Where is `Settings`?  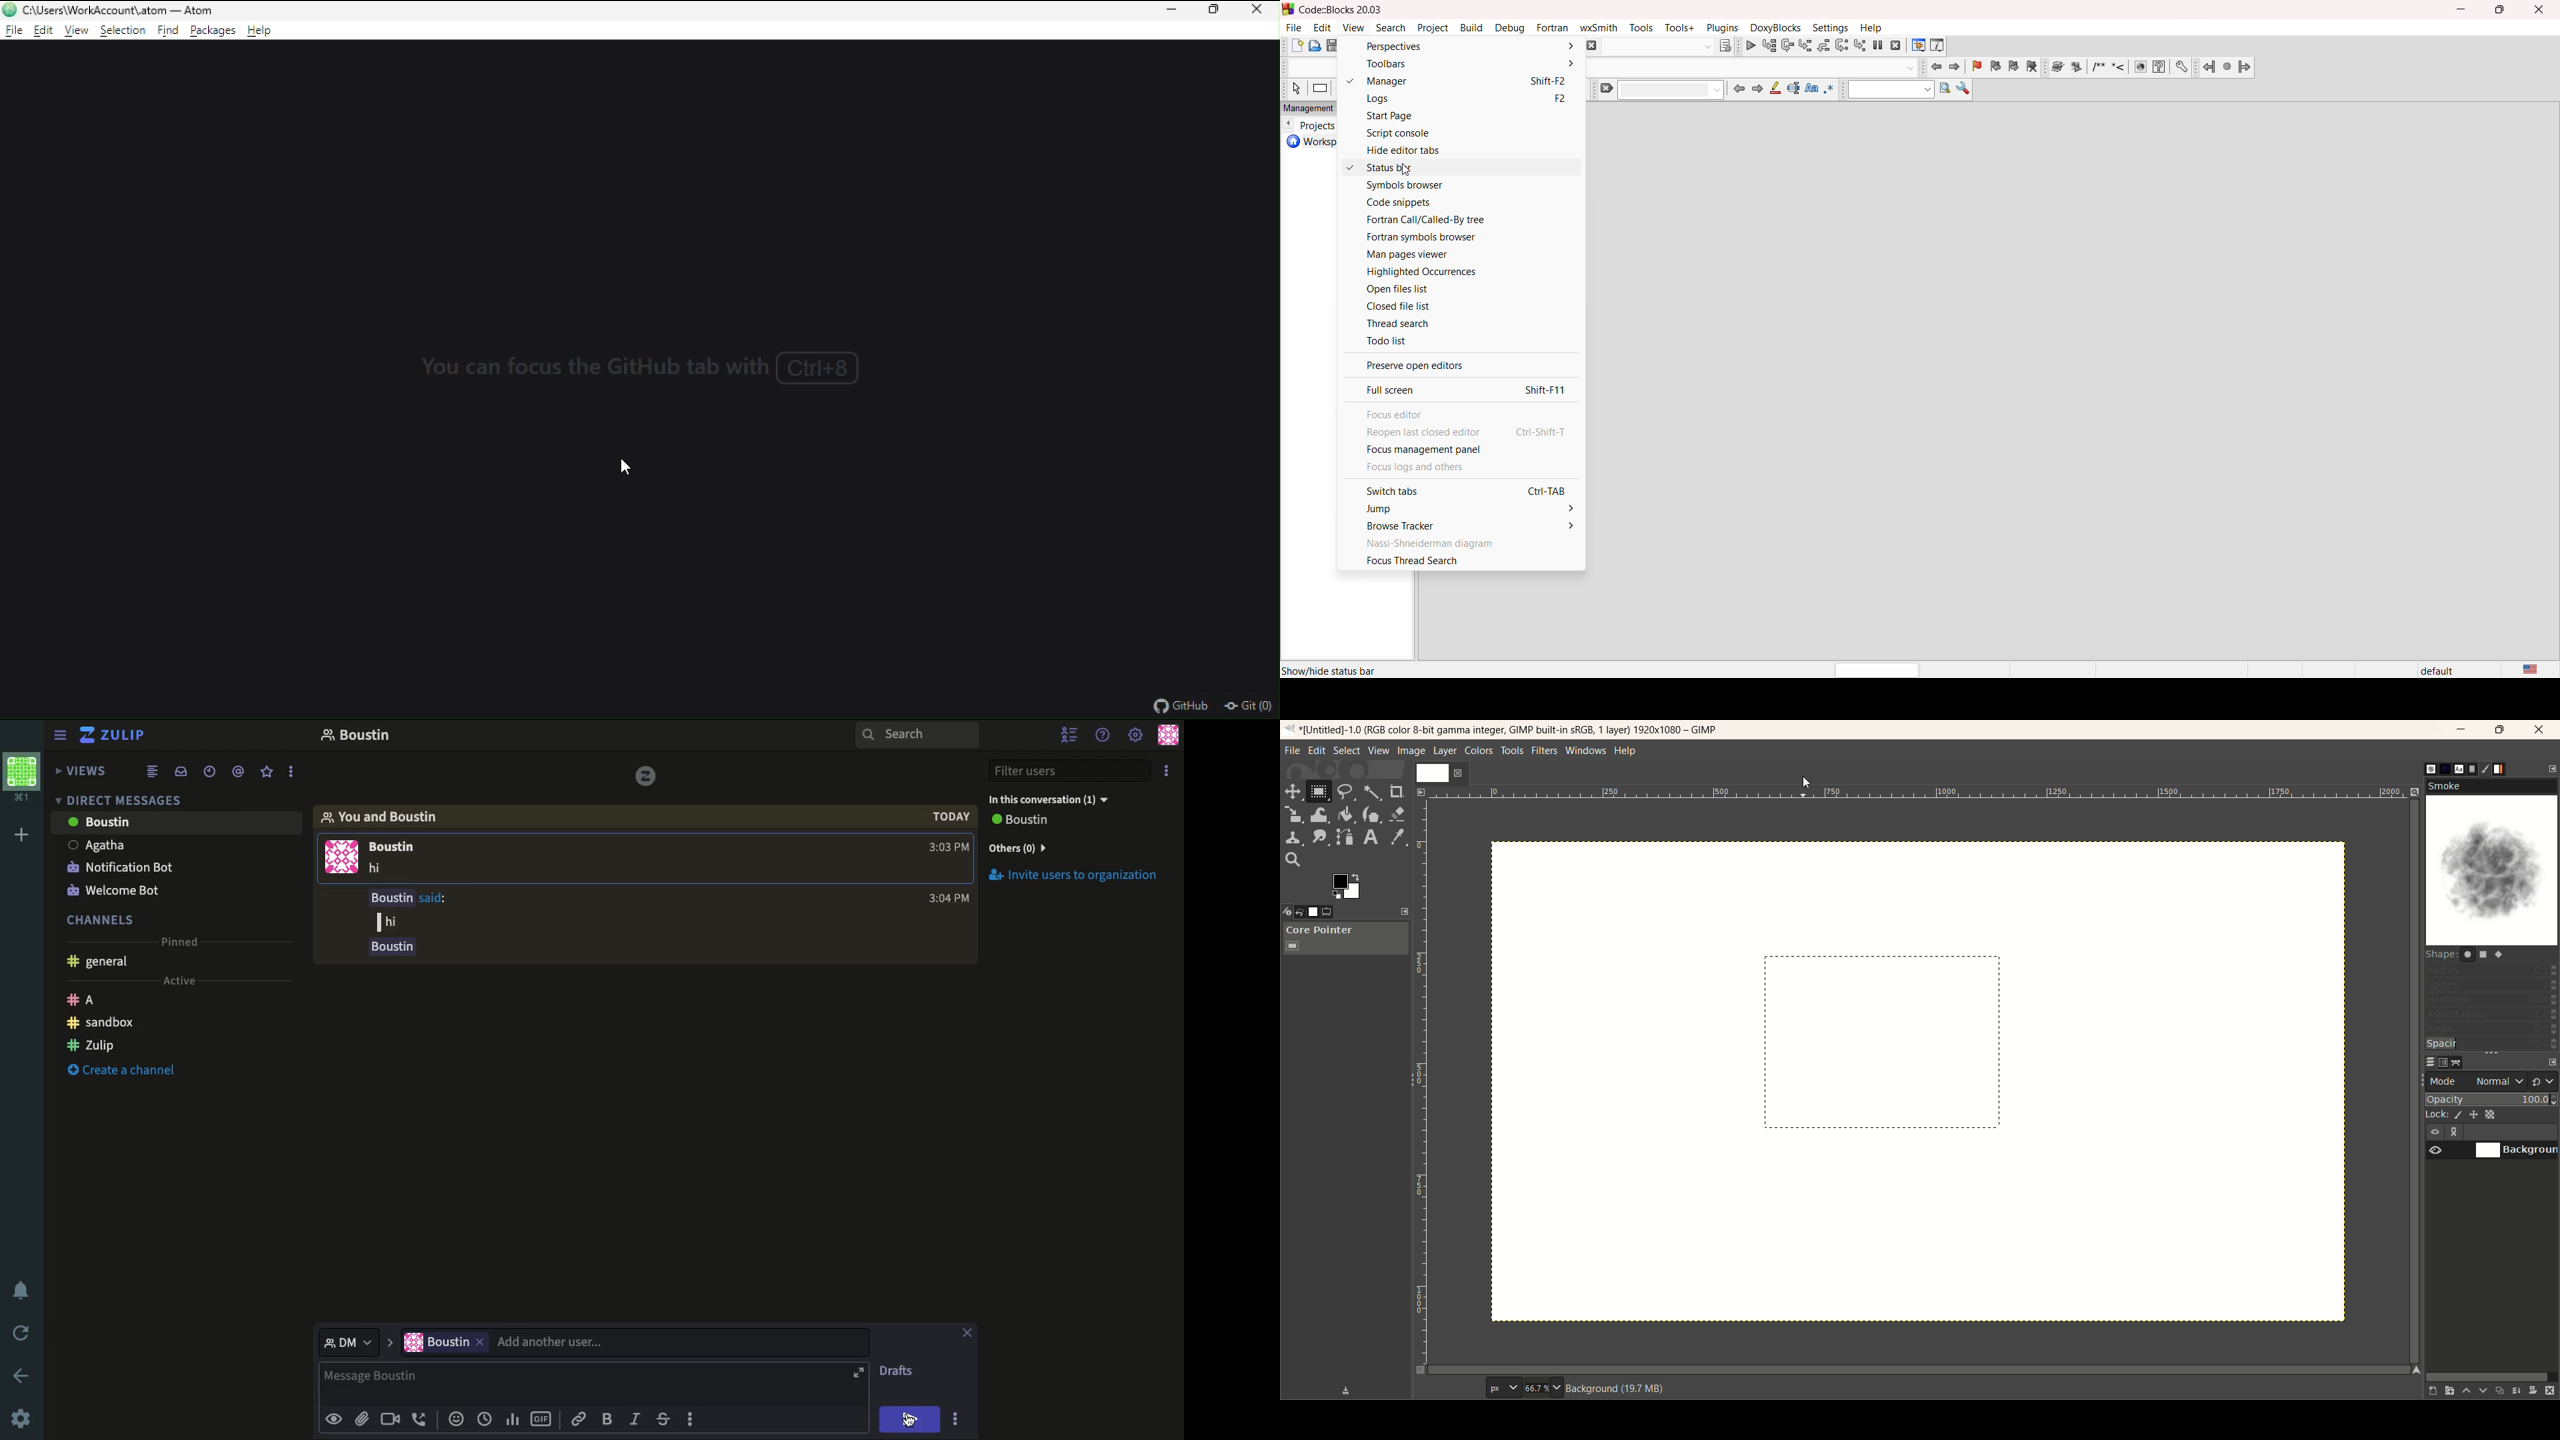
Settings is located at coordinates (1135, 735).